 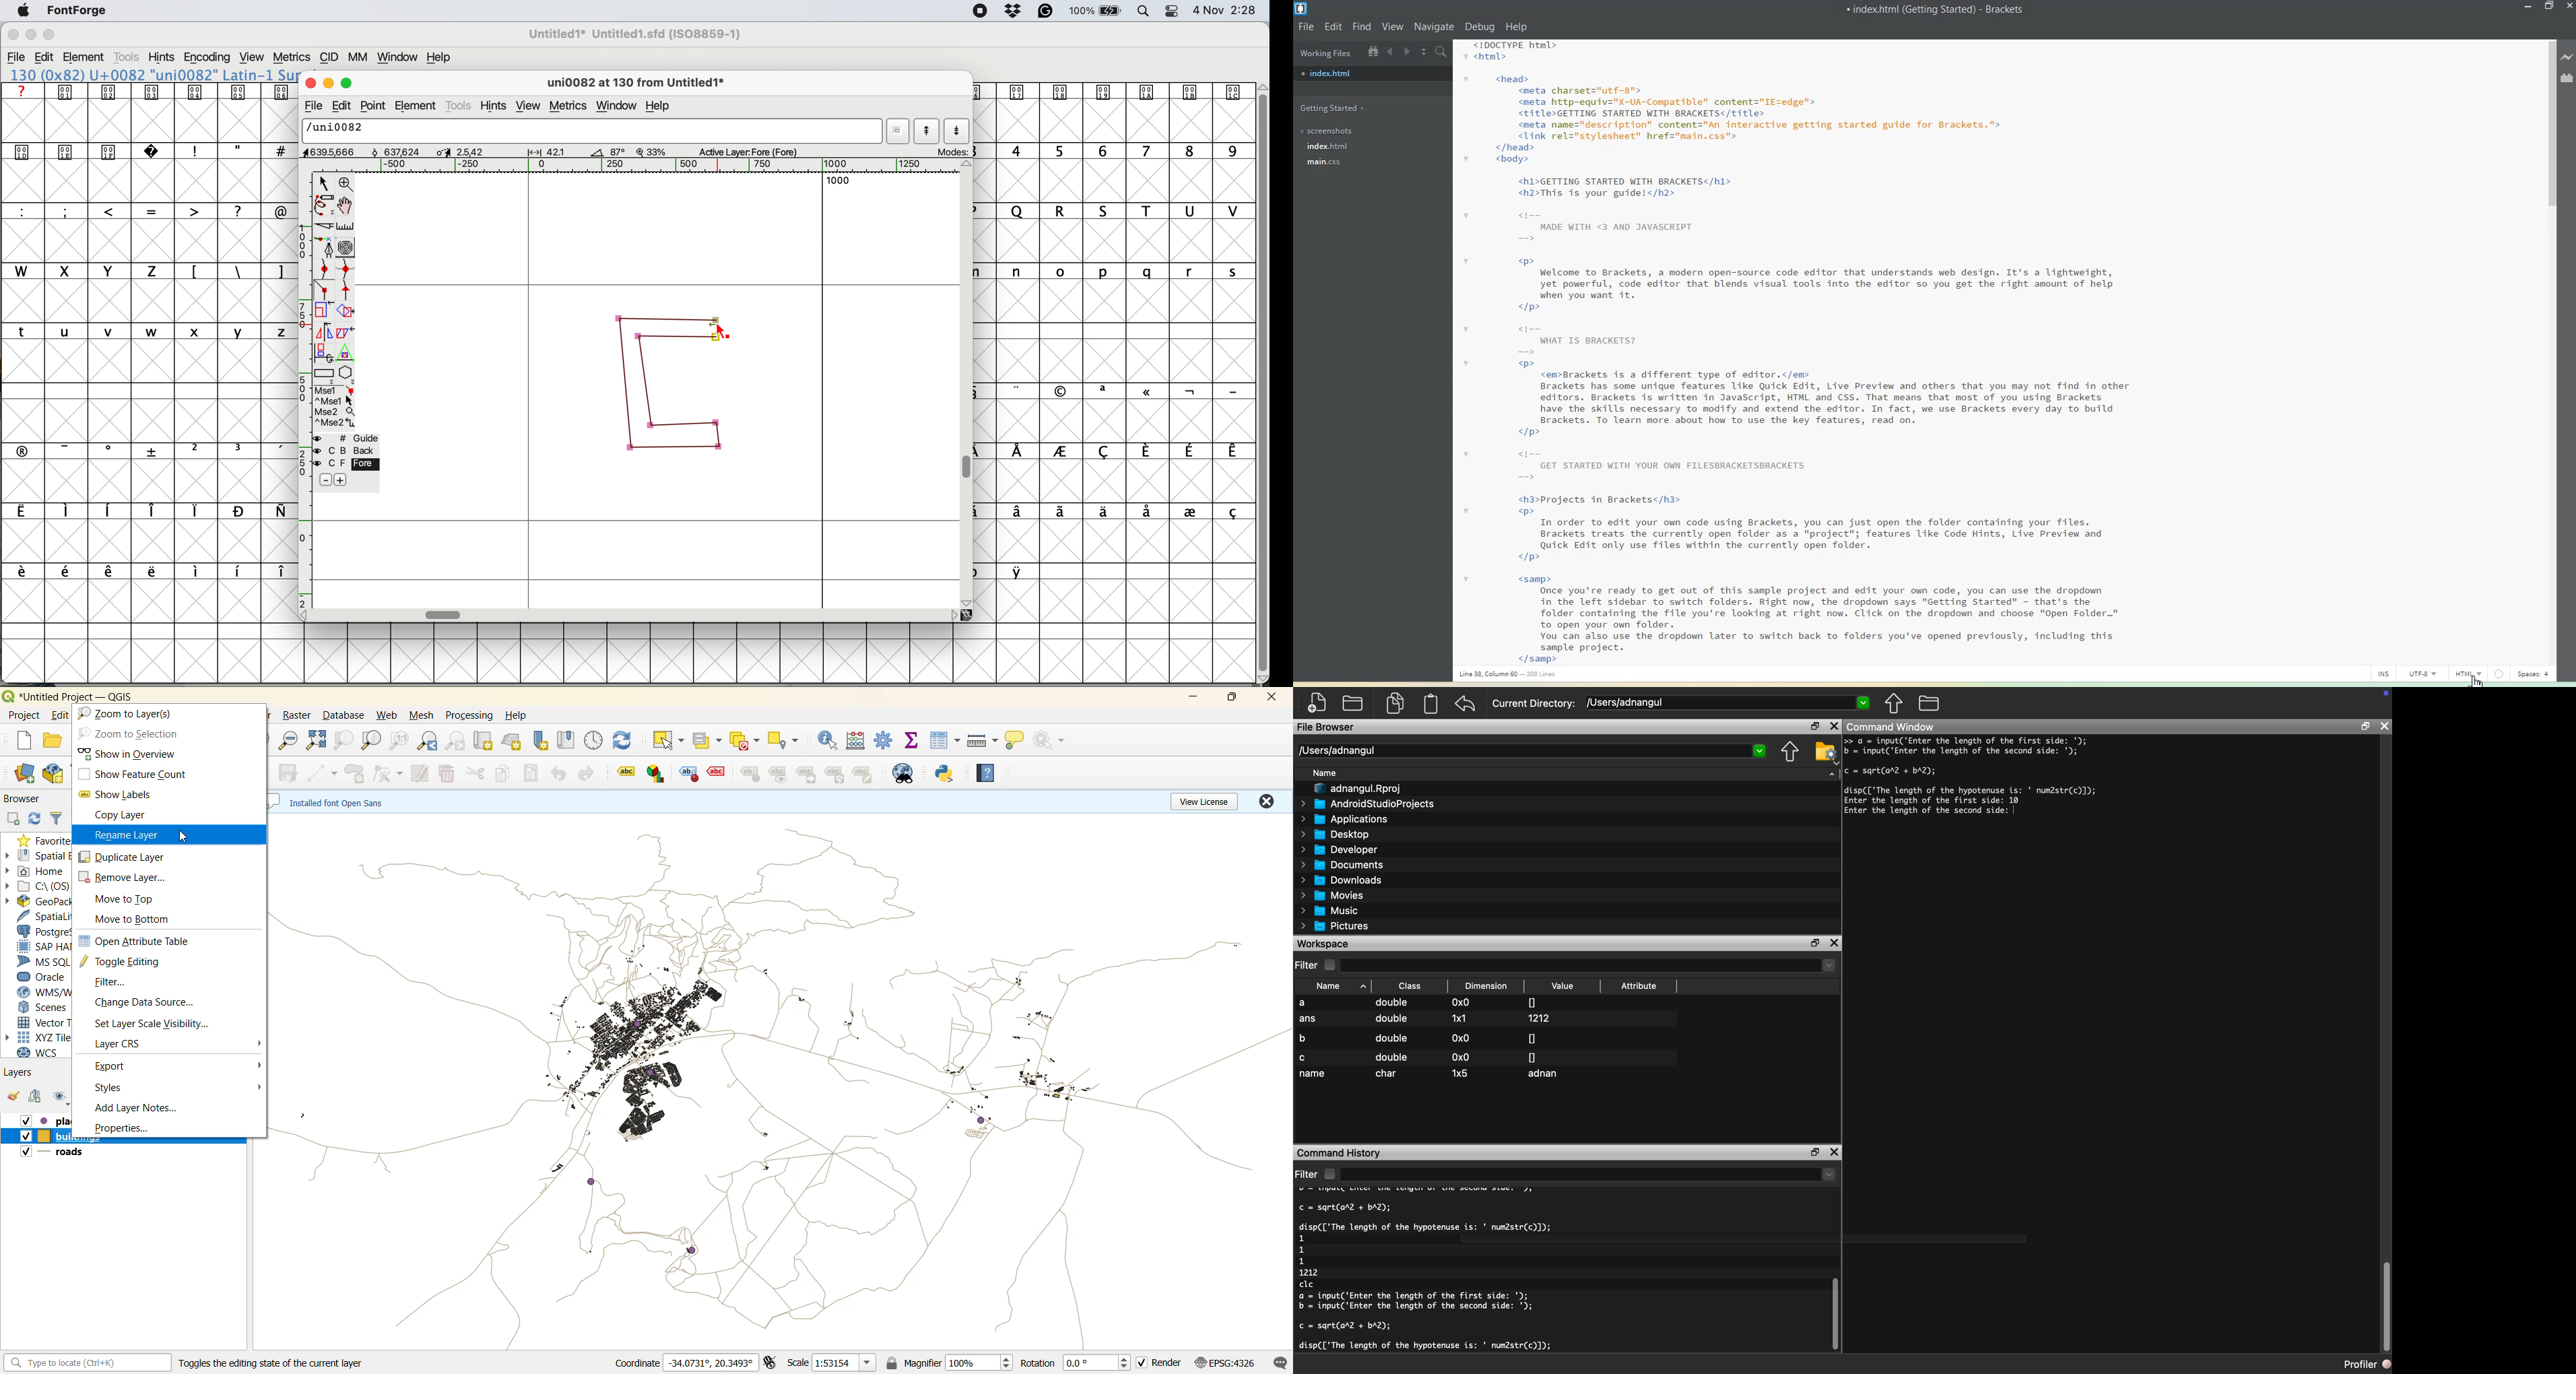 I want to click on metrics, so click(x=570, y=107).